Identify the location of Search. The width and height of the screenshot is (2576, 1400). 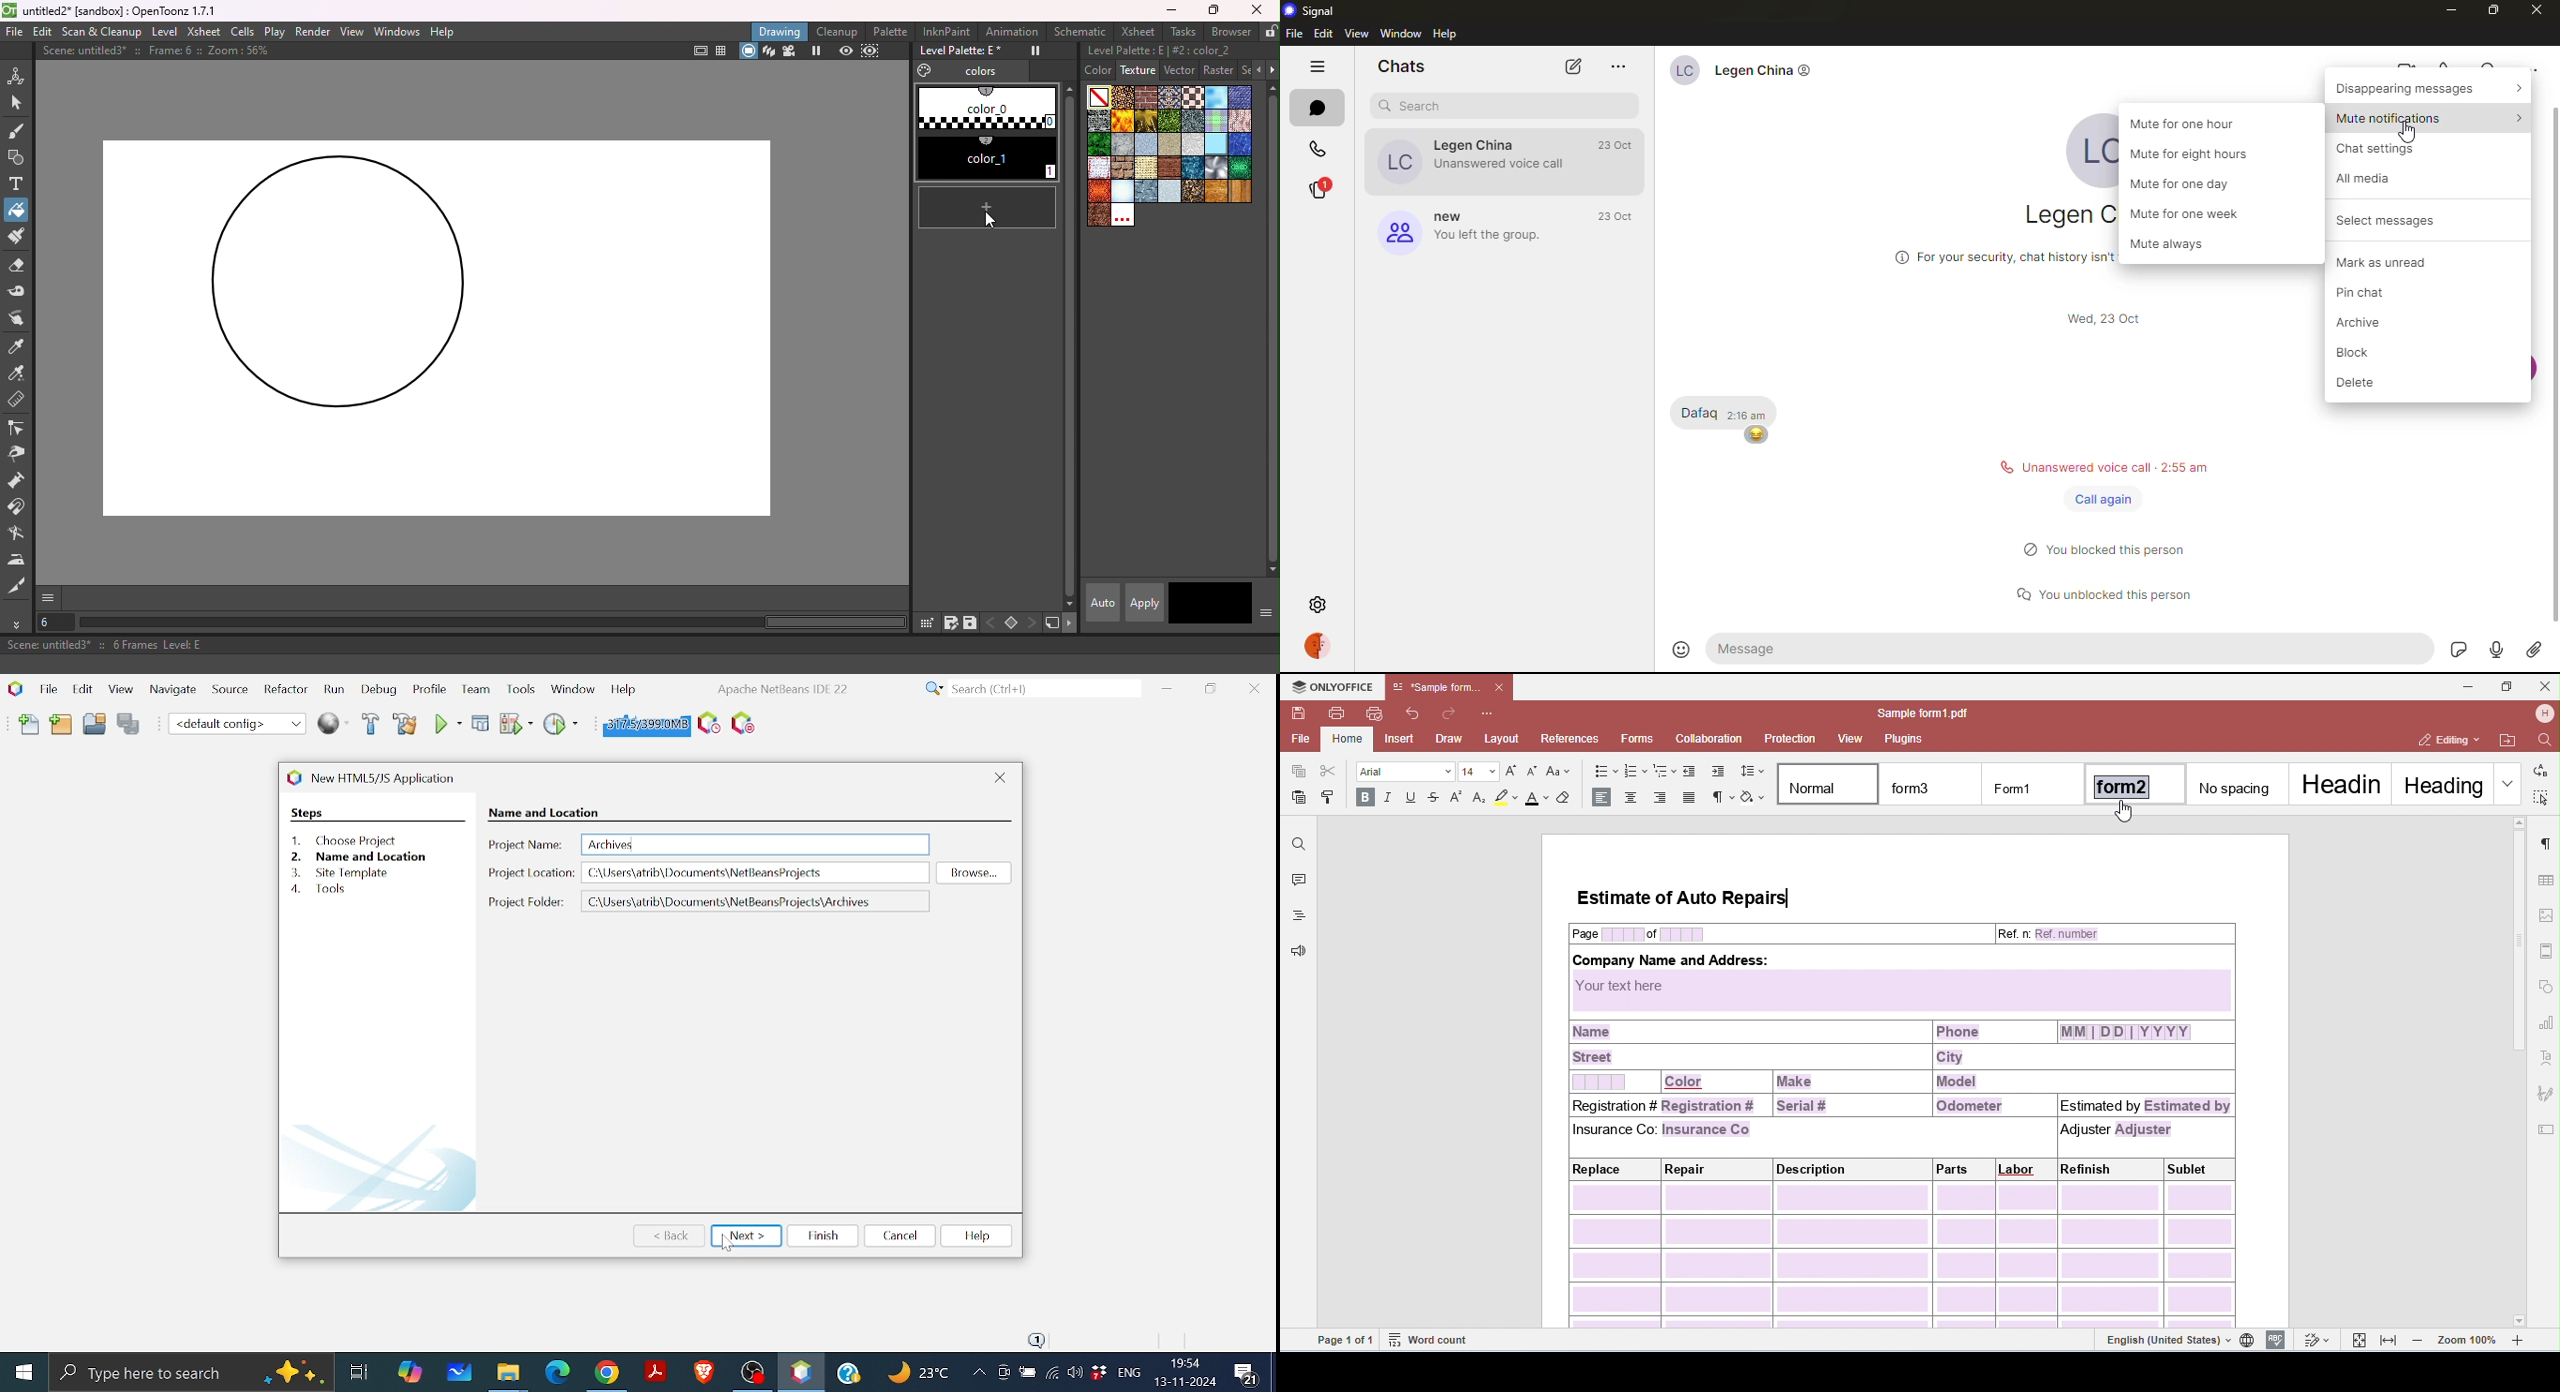
(1029, 689).